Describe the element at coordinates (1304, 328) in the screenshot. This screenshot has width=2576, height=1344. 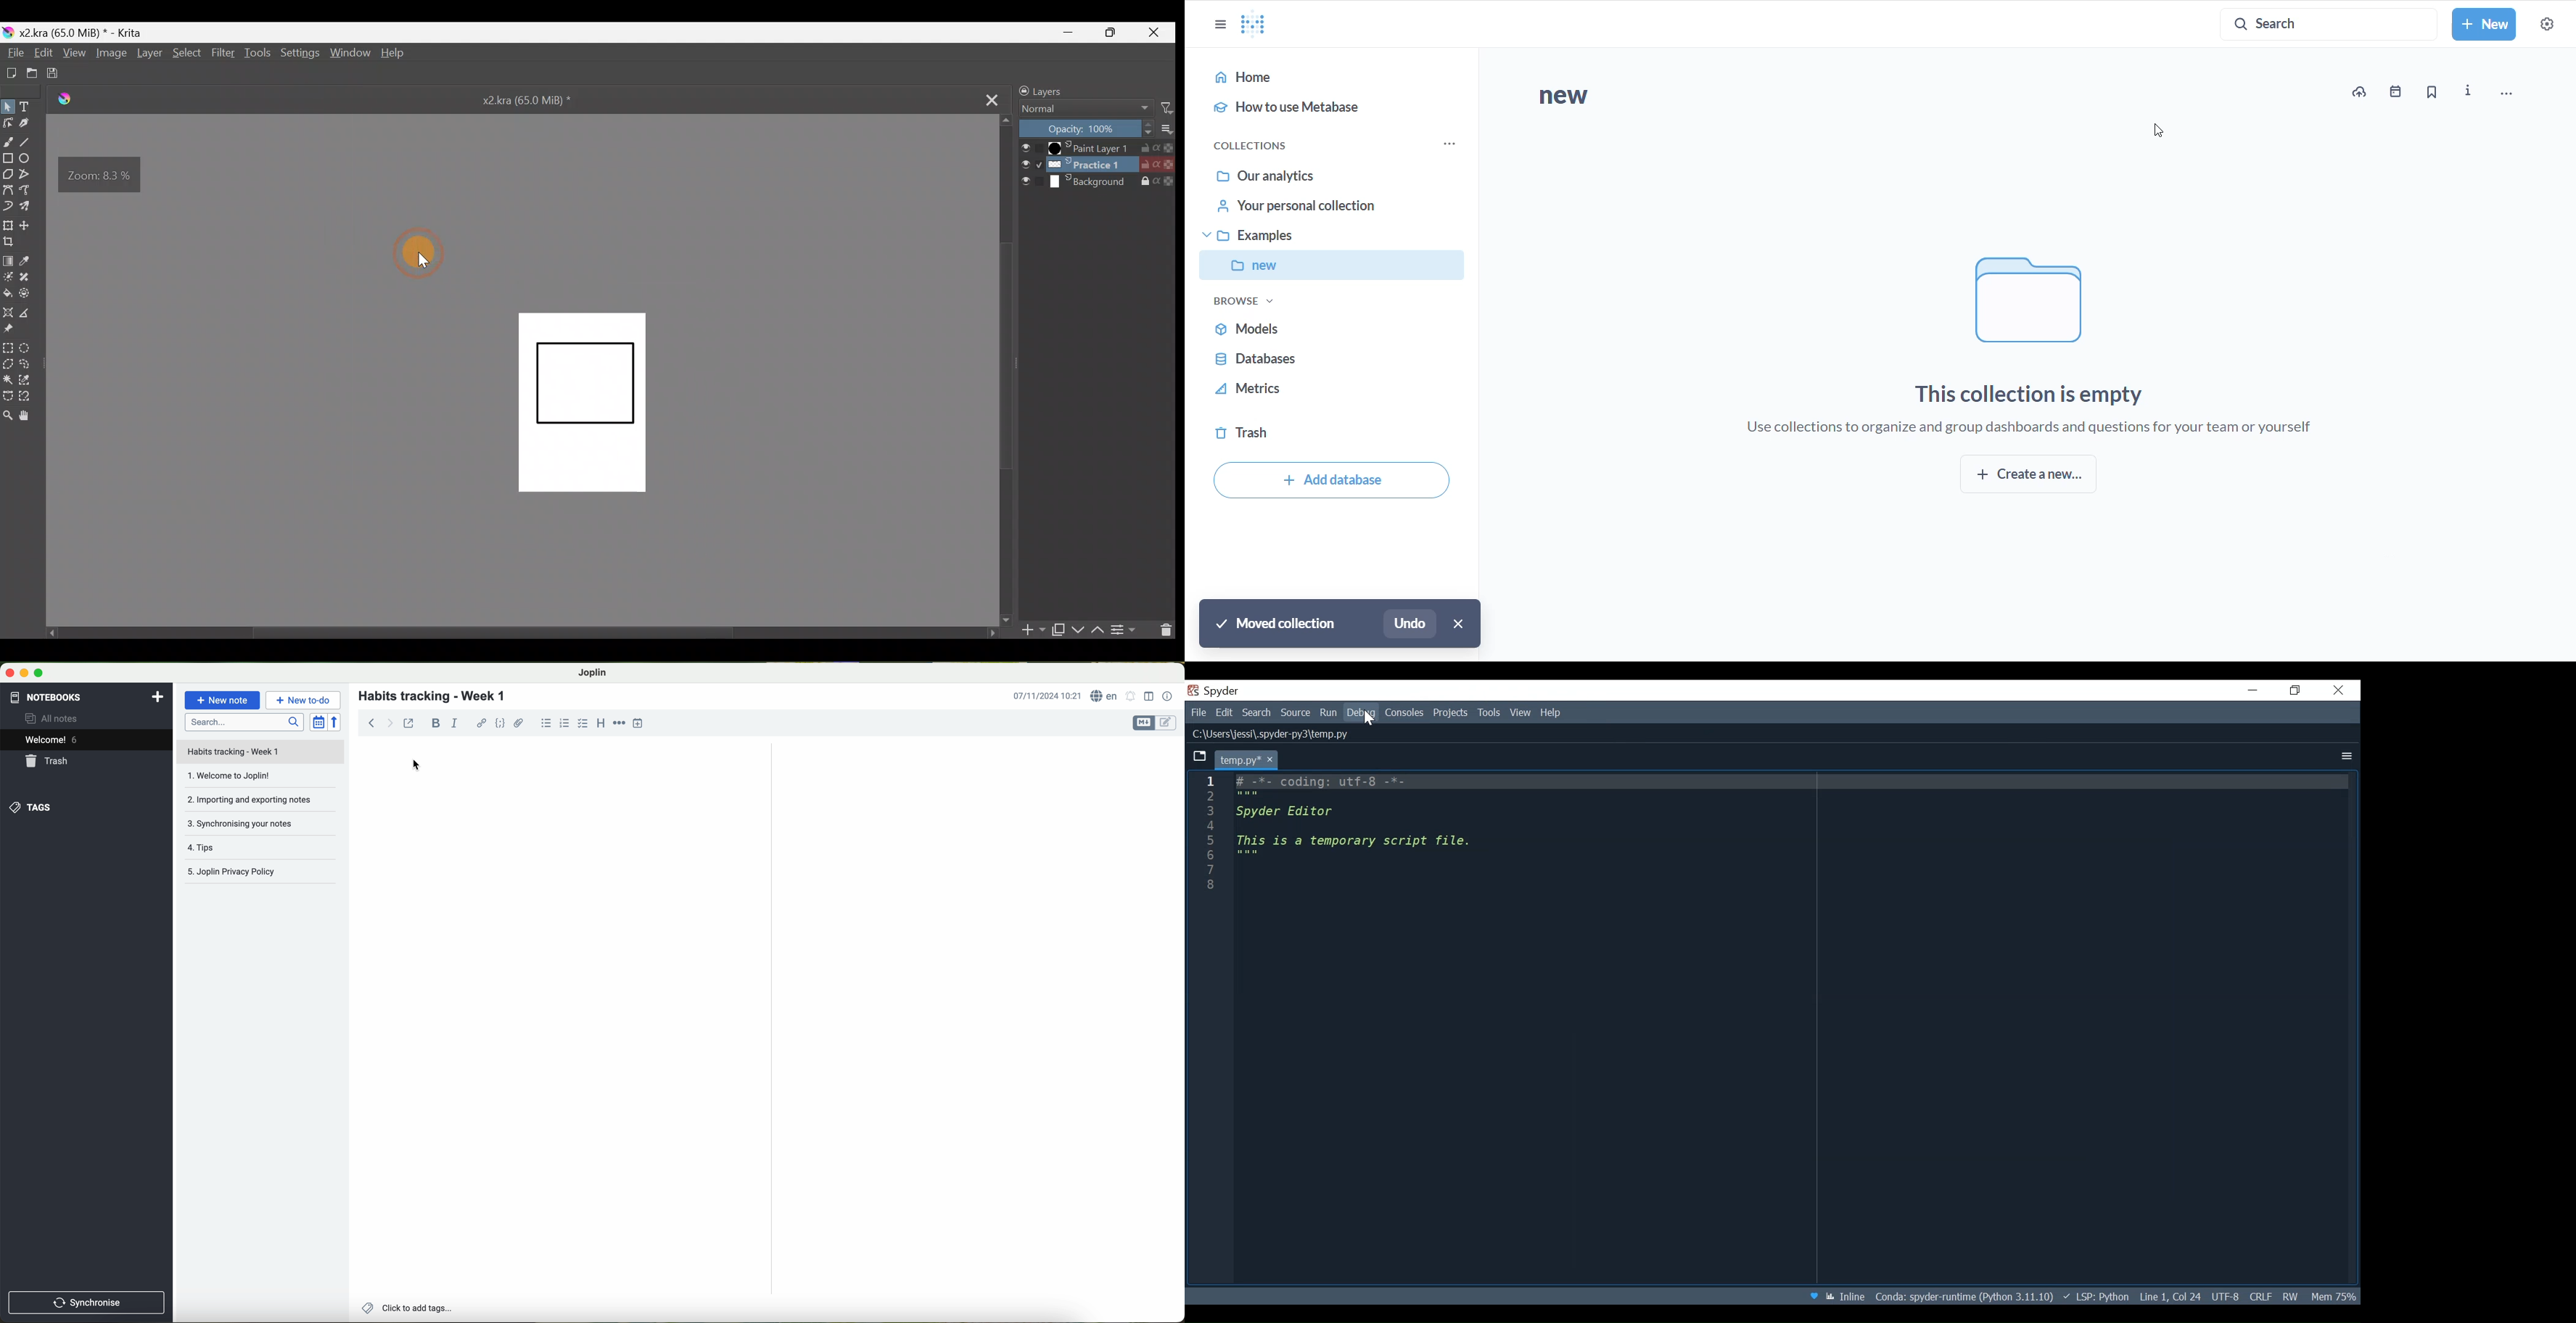
I see `models` at that location.